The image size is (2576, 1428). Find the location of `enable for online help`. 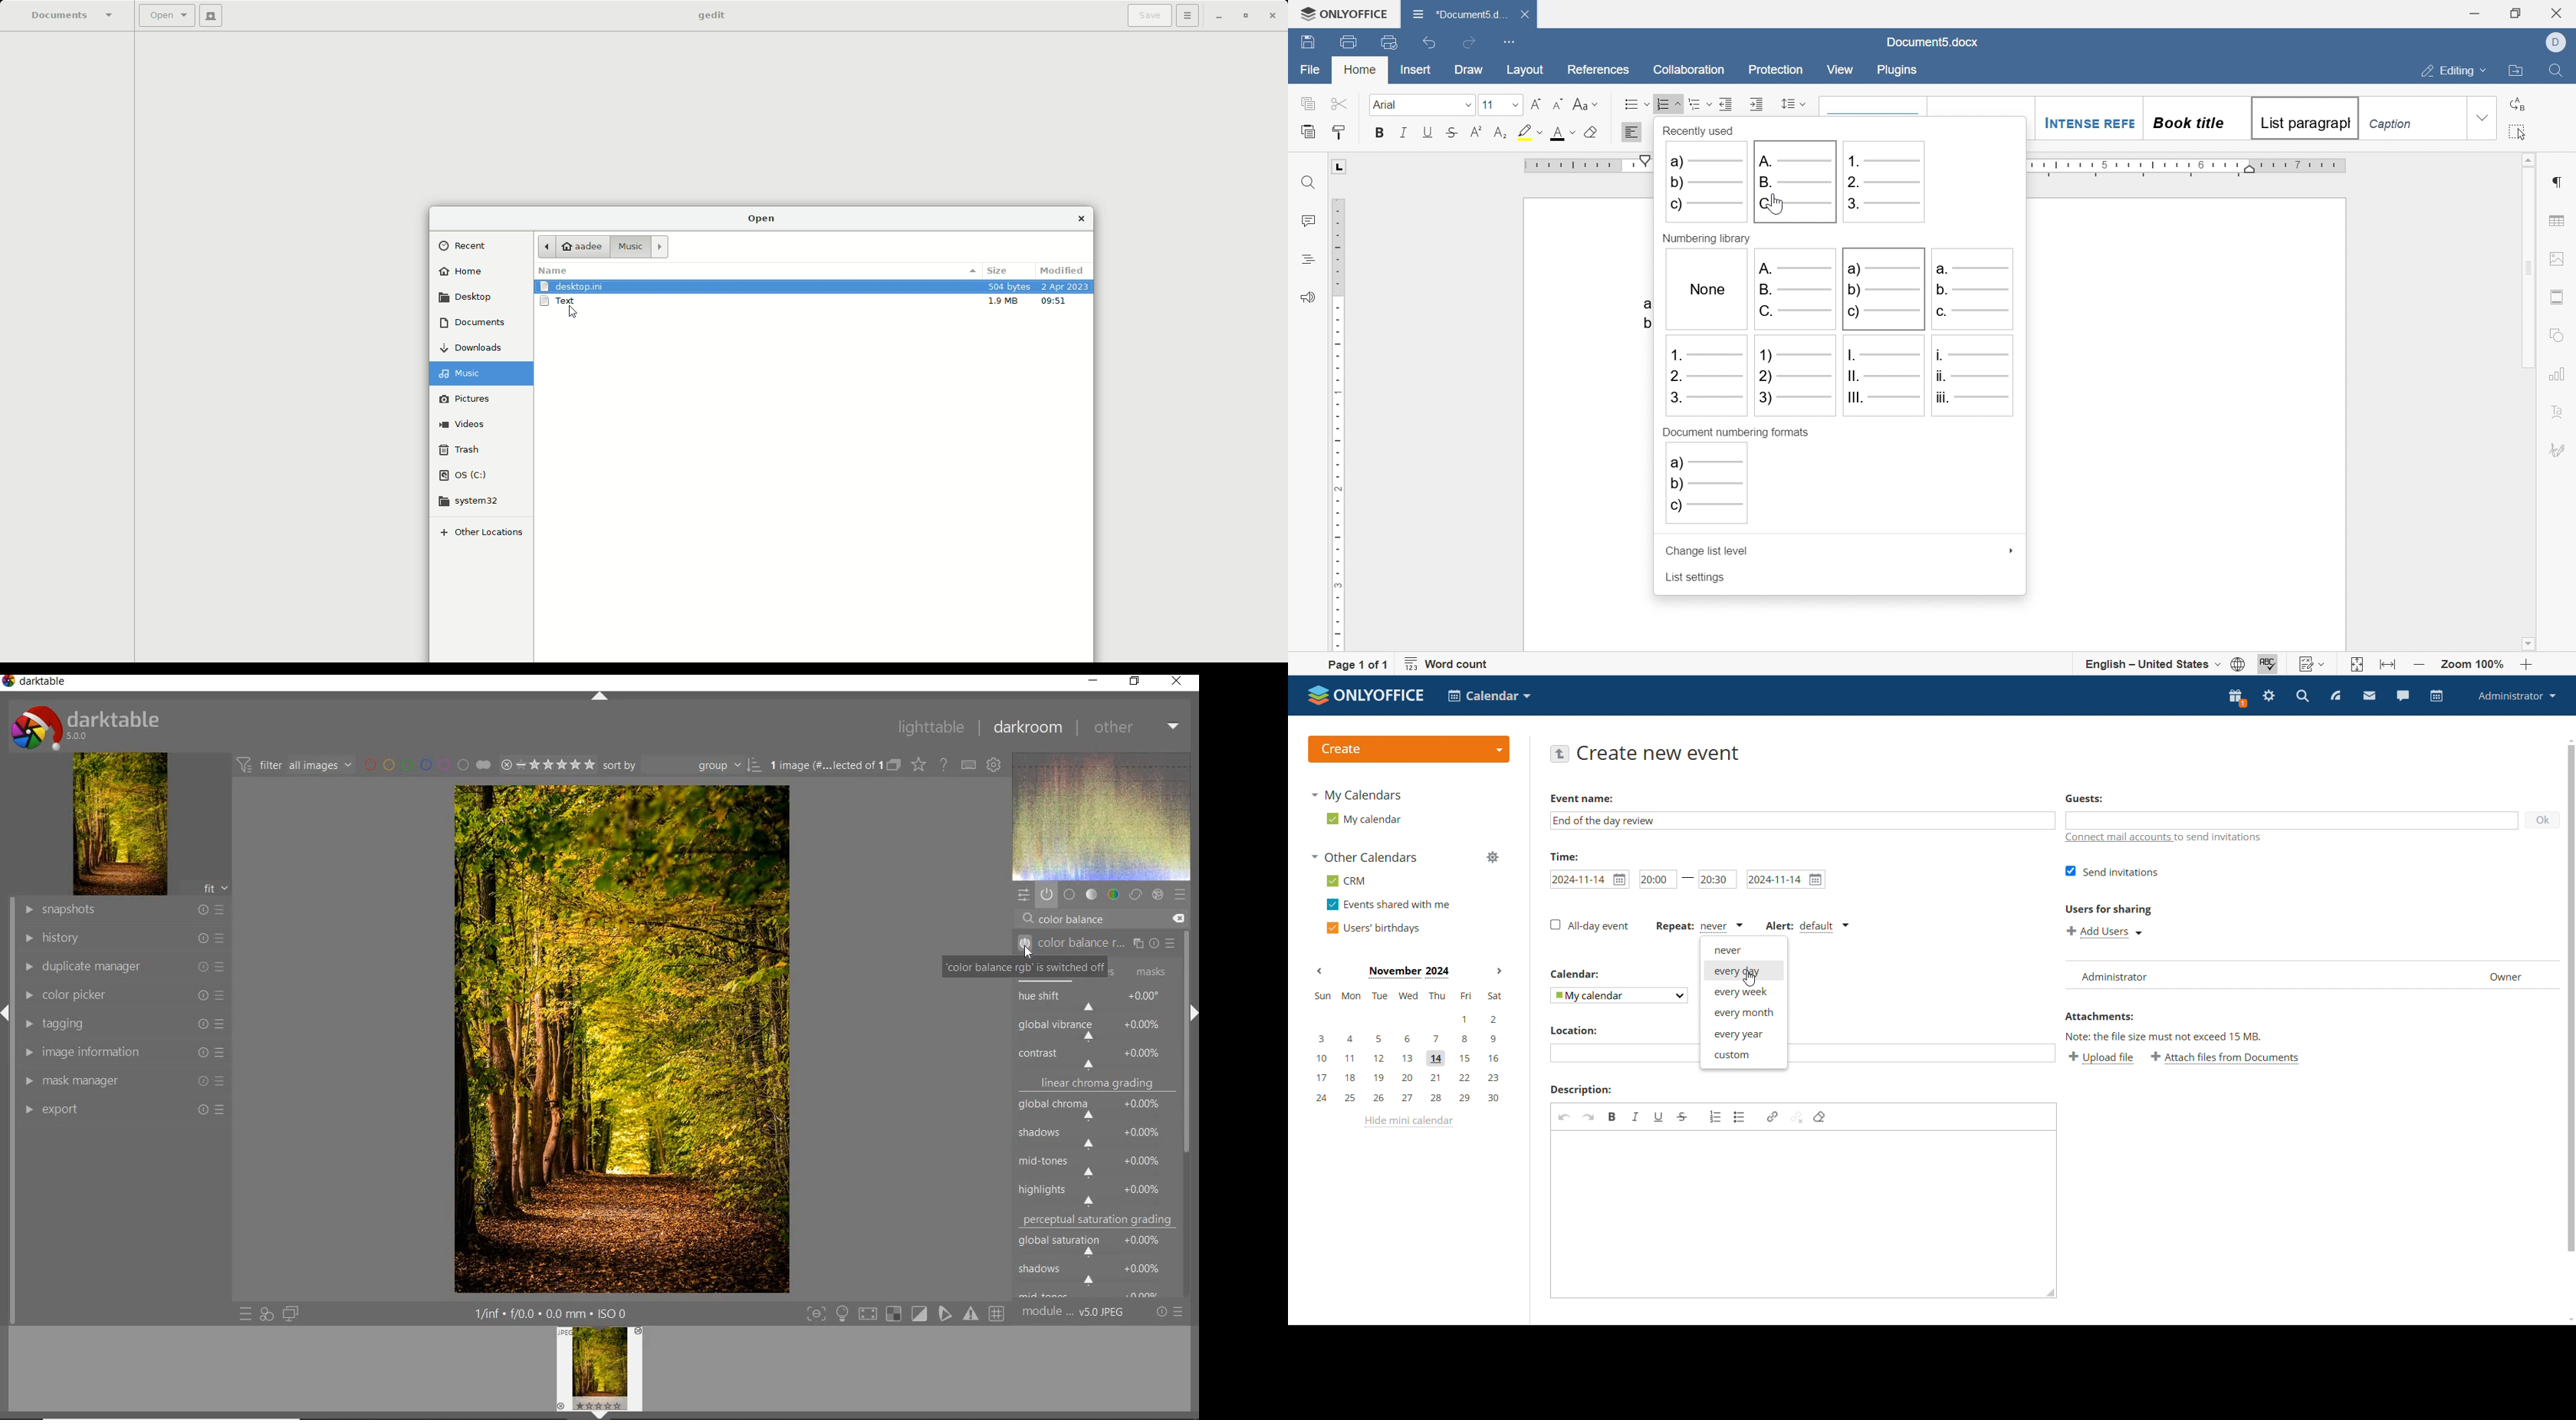

enable for online help is located at coordinates (945, 765).